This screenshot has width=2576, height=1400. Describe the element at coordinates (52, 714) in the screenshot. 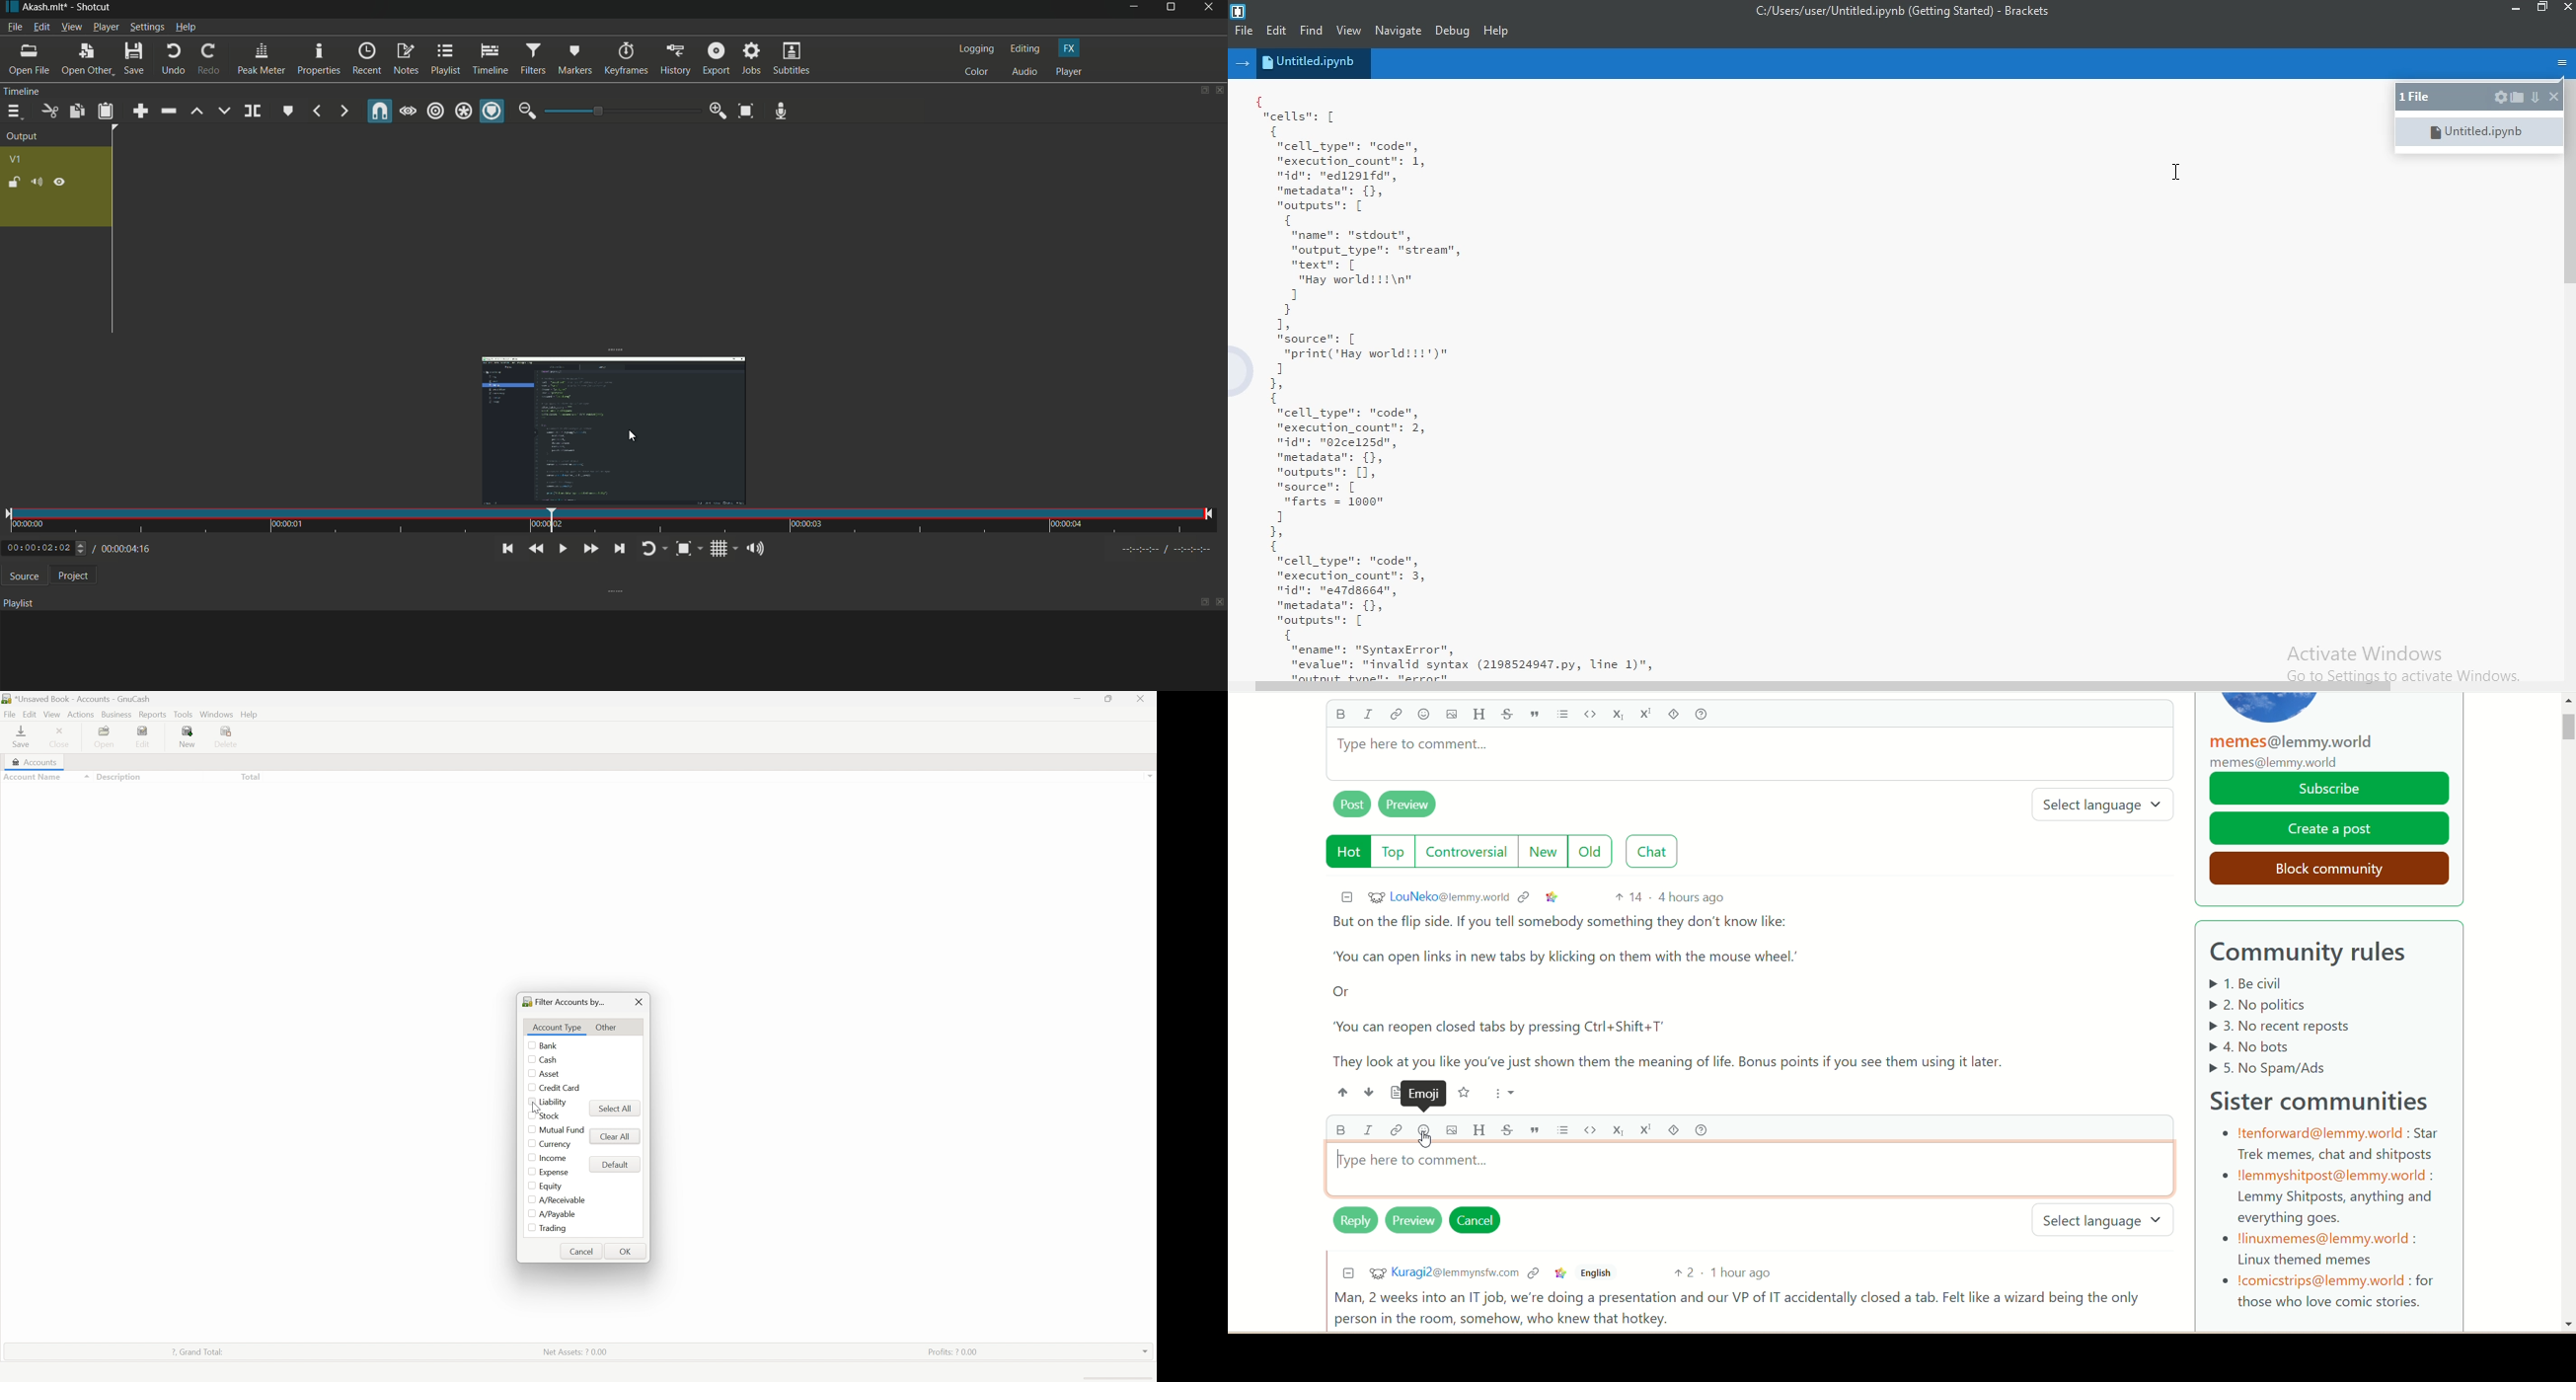

I see `View` at that location.